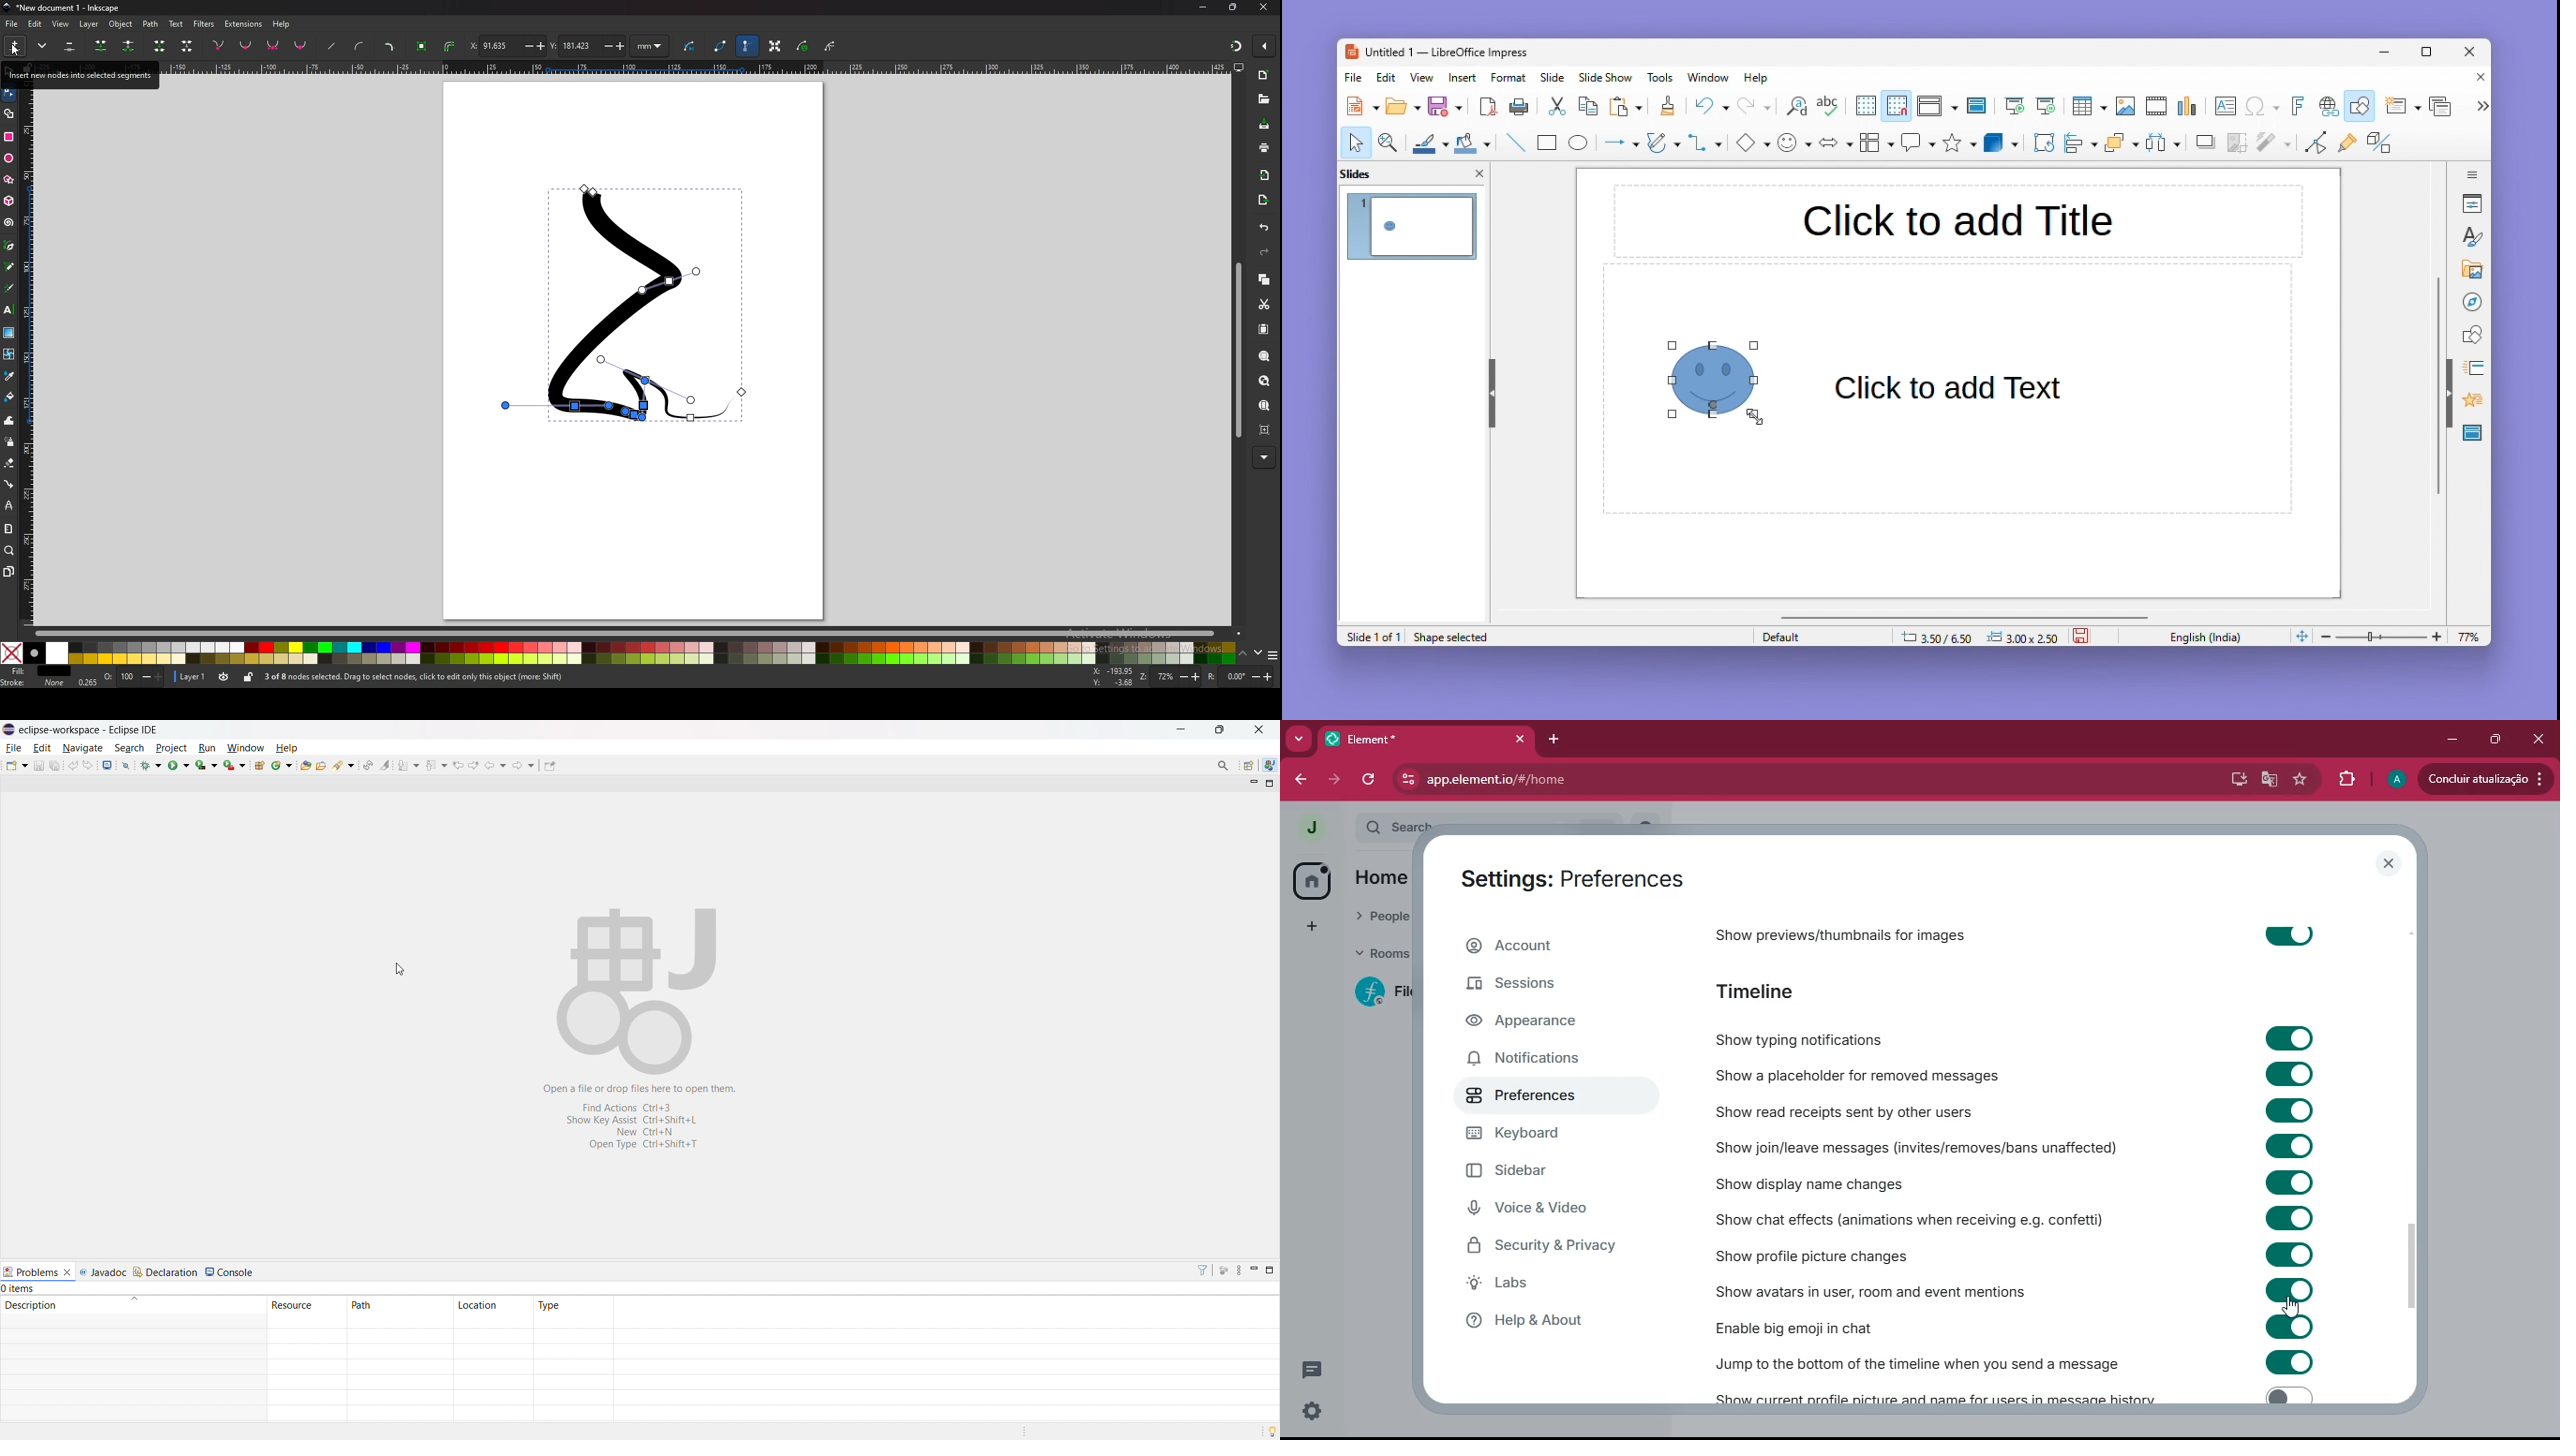 The width and height of the screenshot is (2576, 1456). I want to click on Double arrow, so click(1836, 141).